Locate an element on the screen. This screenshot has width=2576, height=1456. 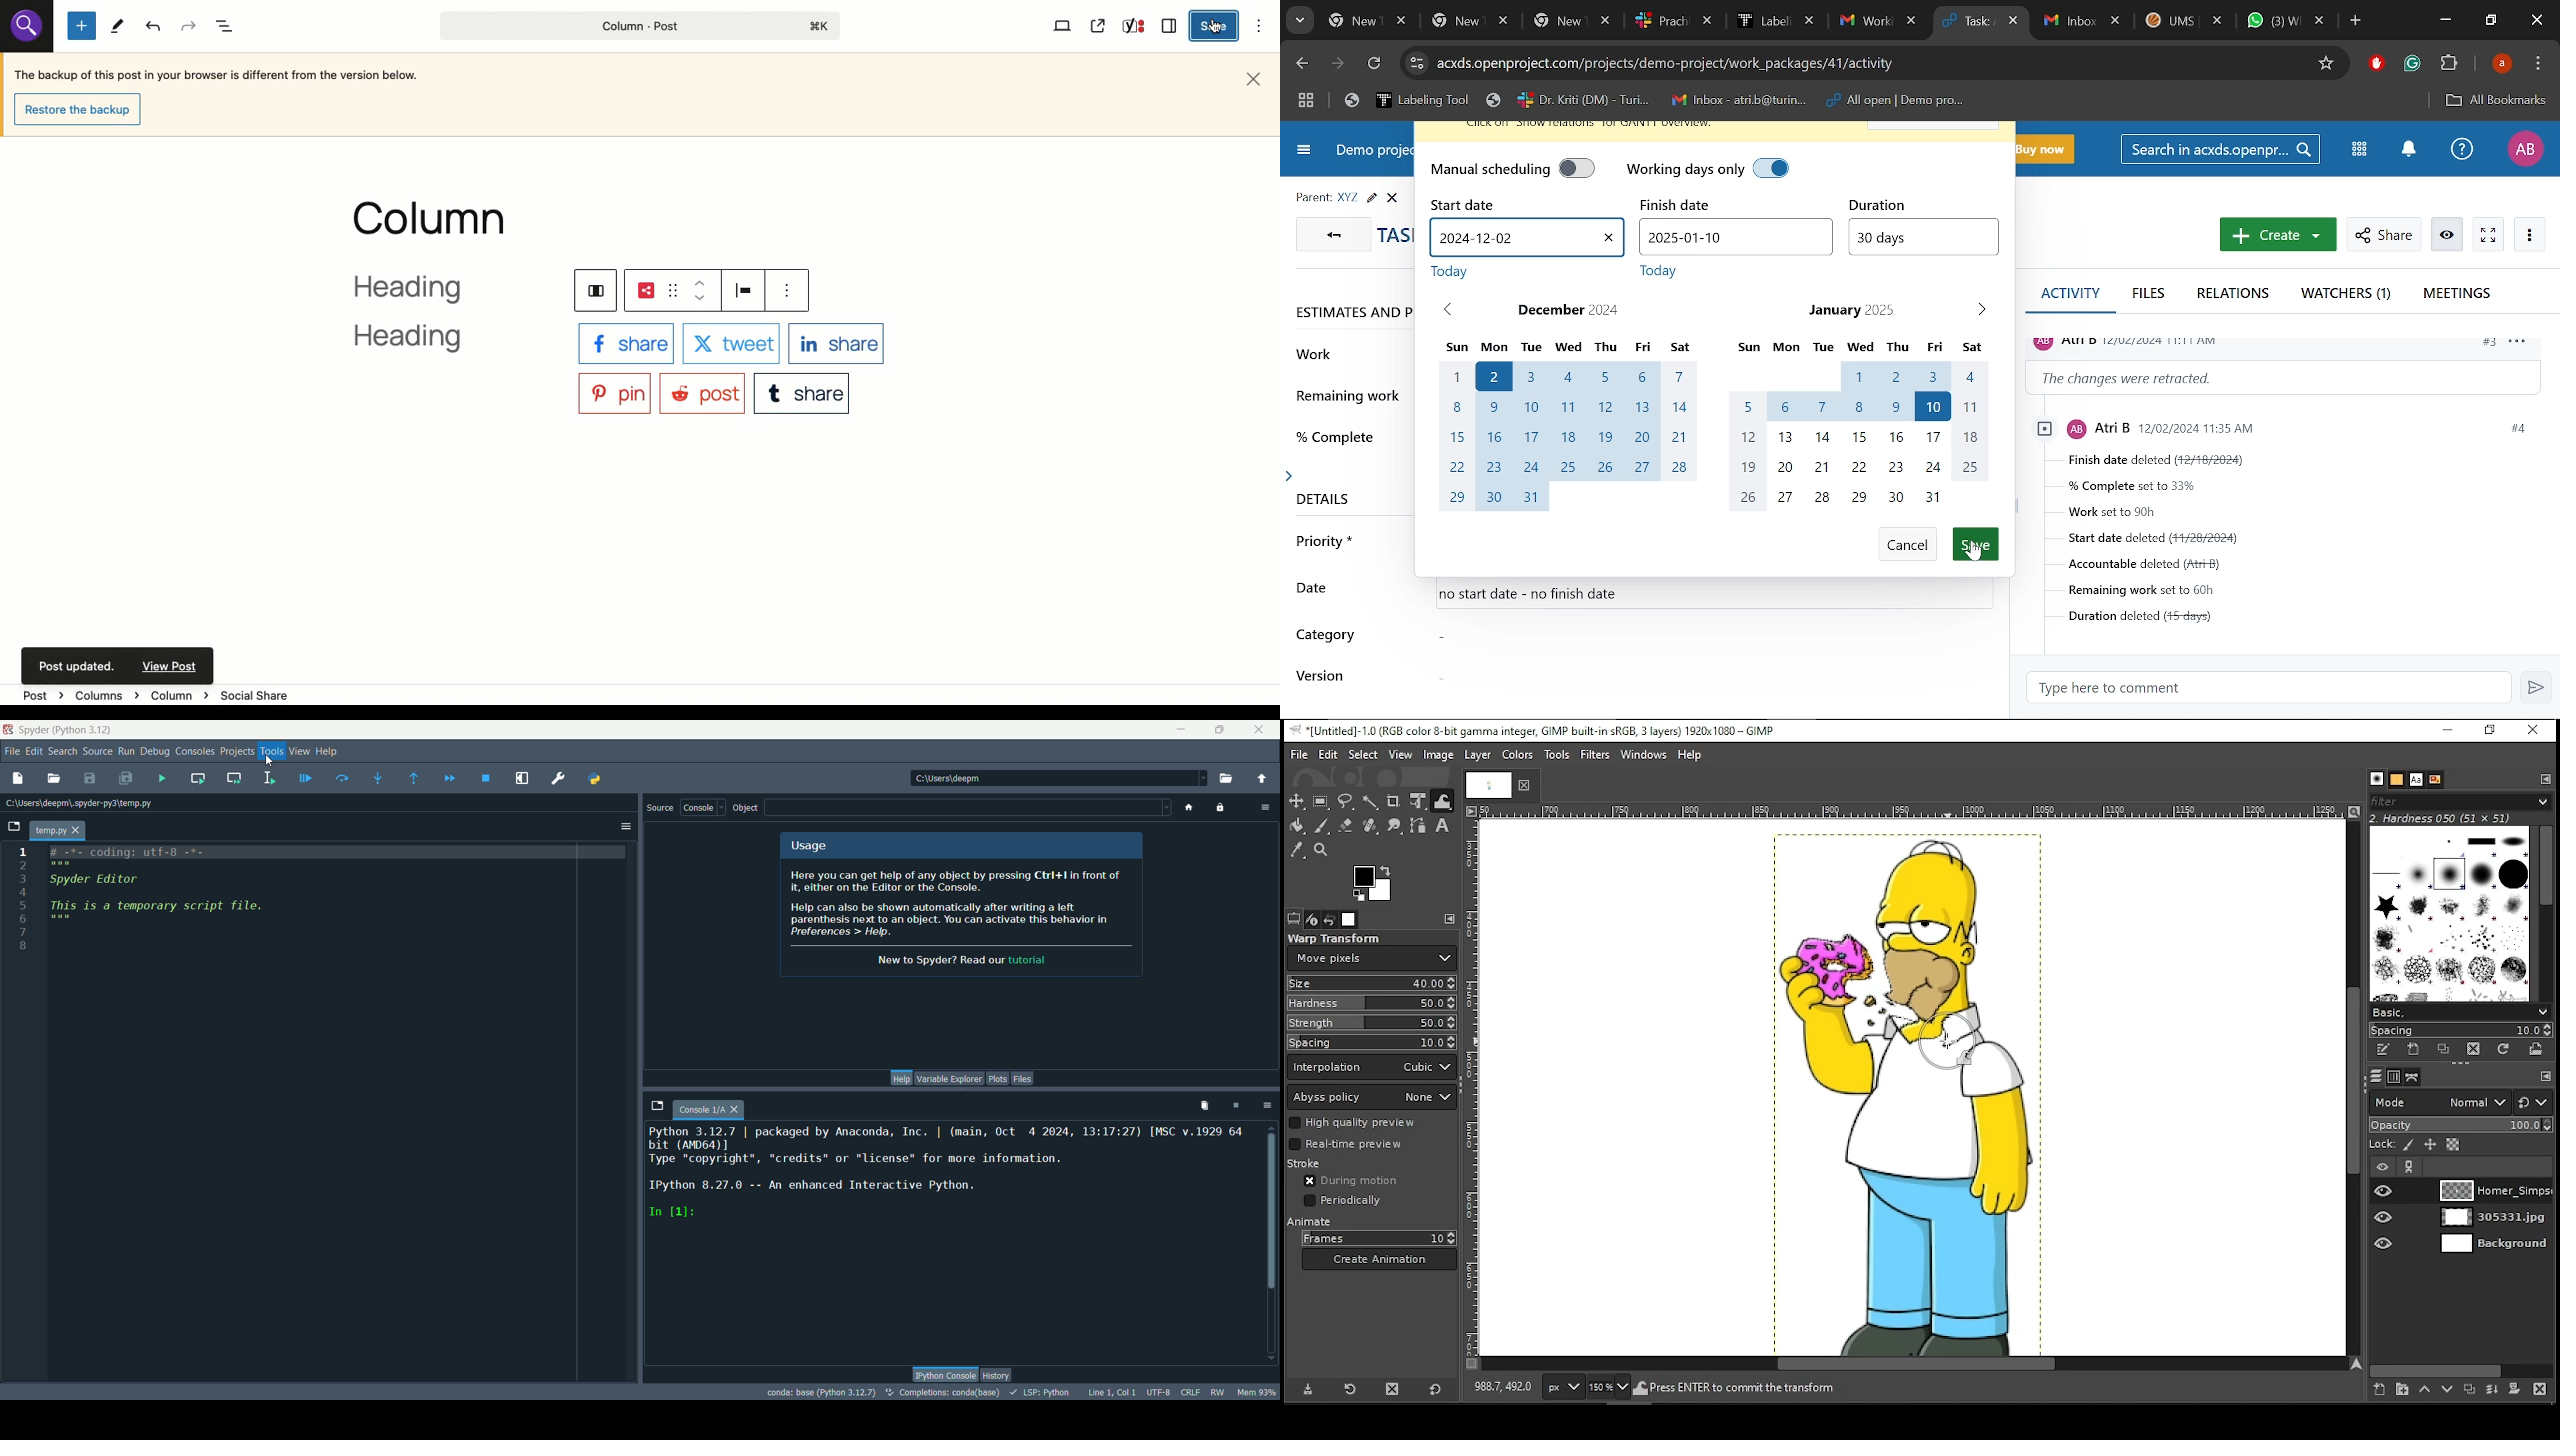
line, col is located at coordinates (1111, 1392).